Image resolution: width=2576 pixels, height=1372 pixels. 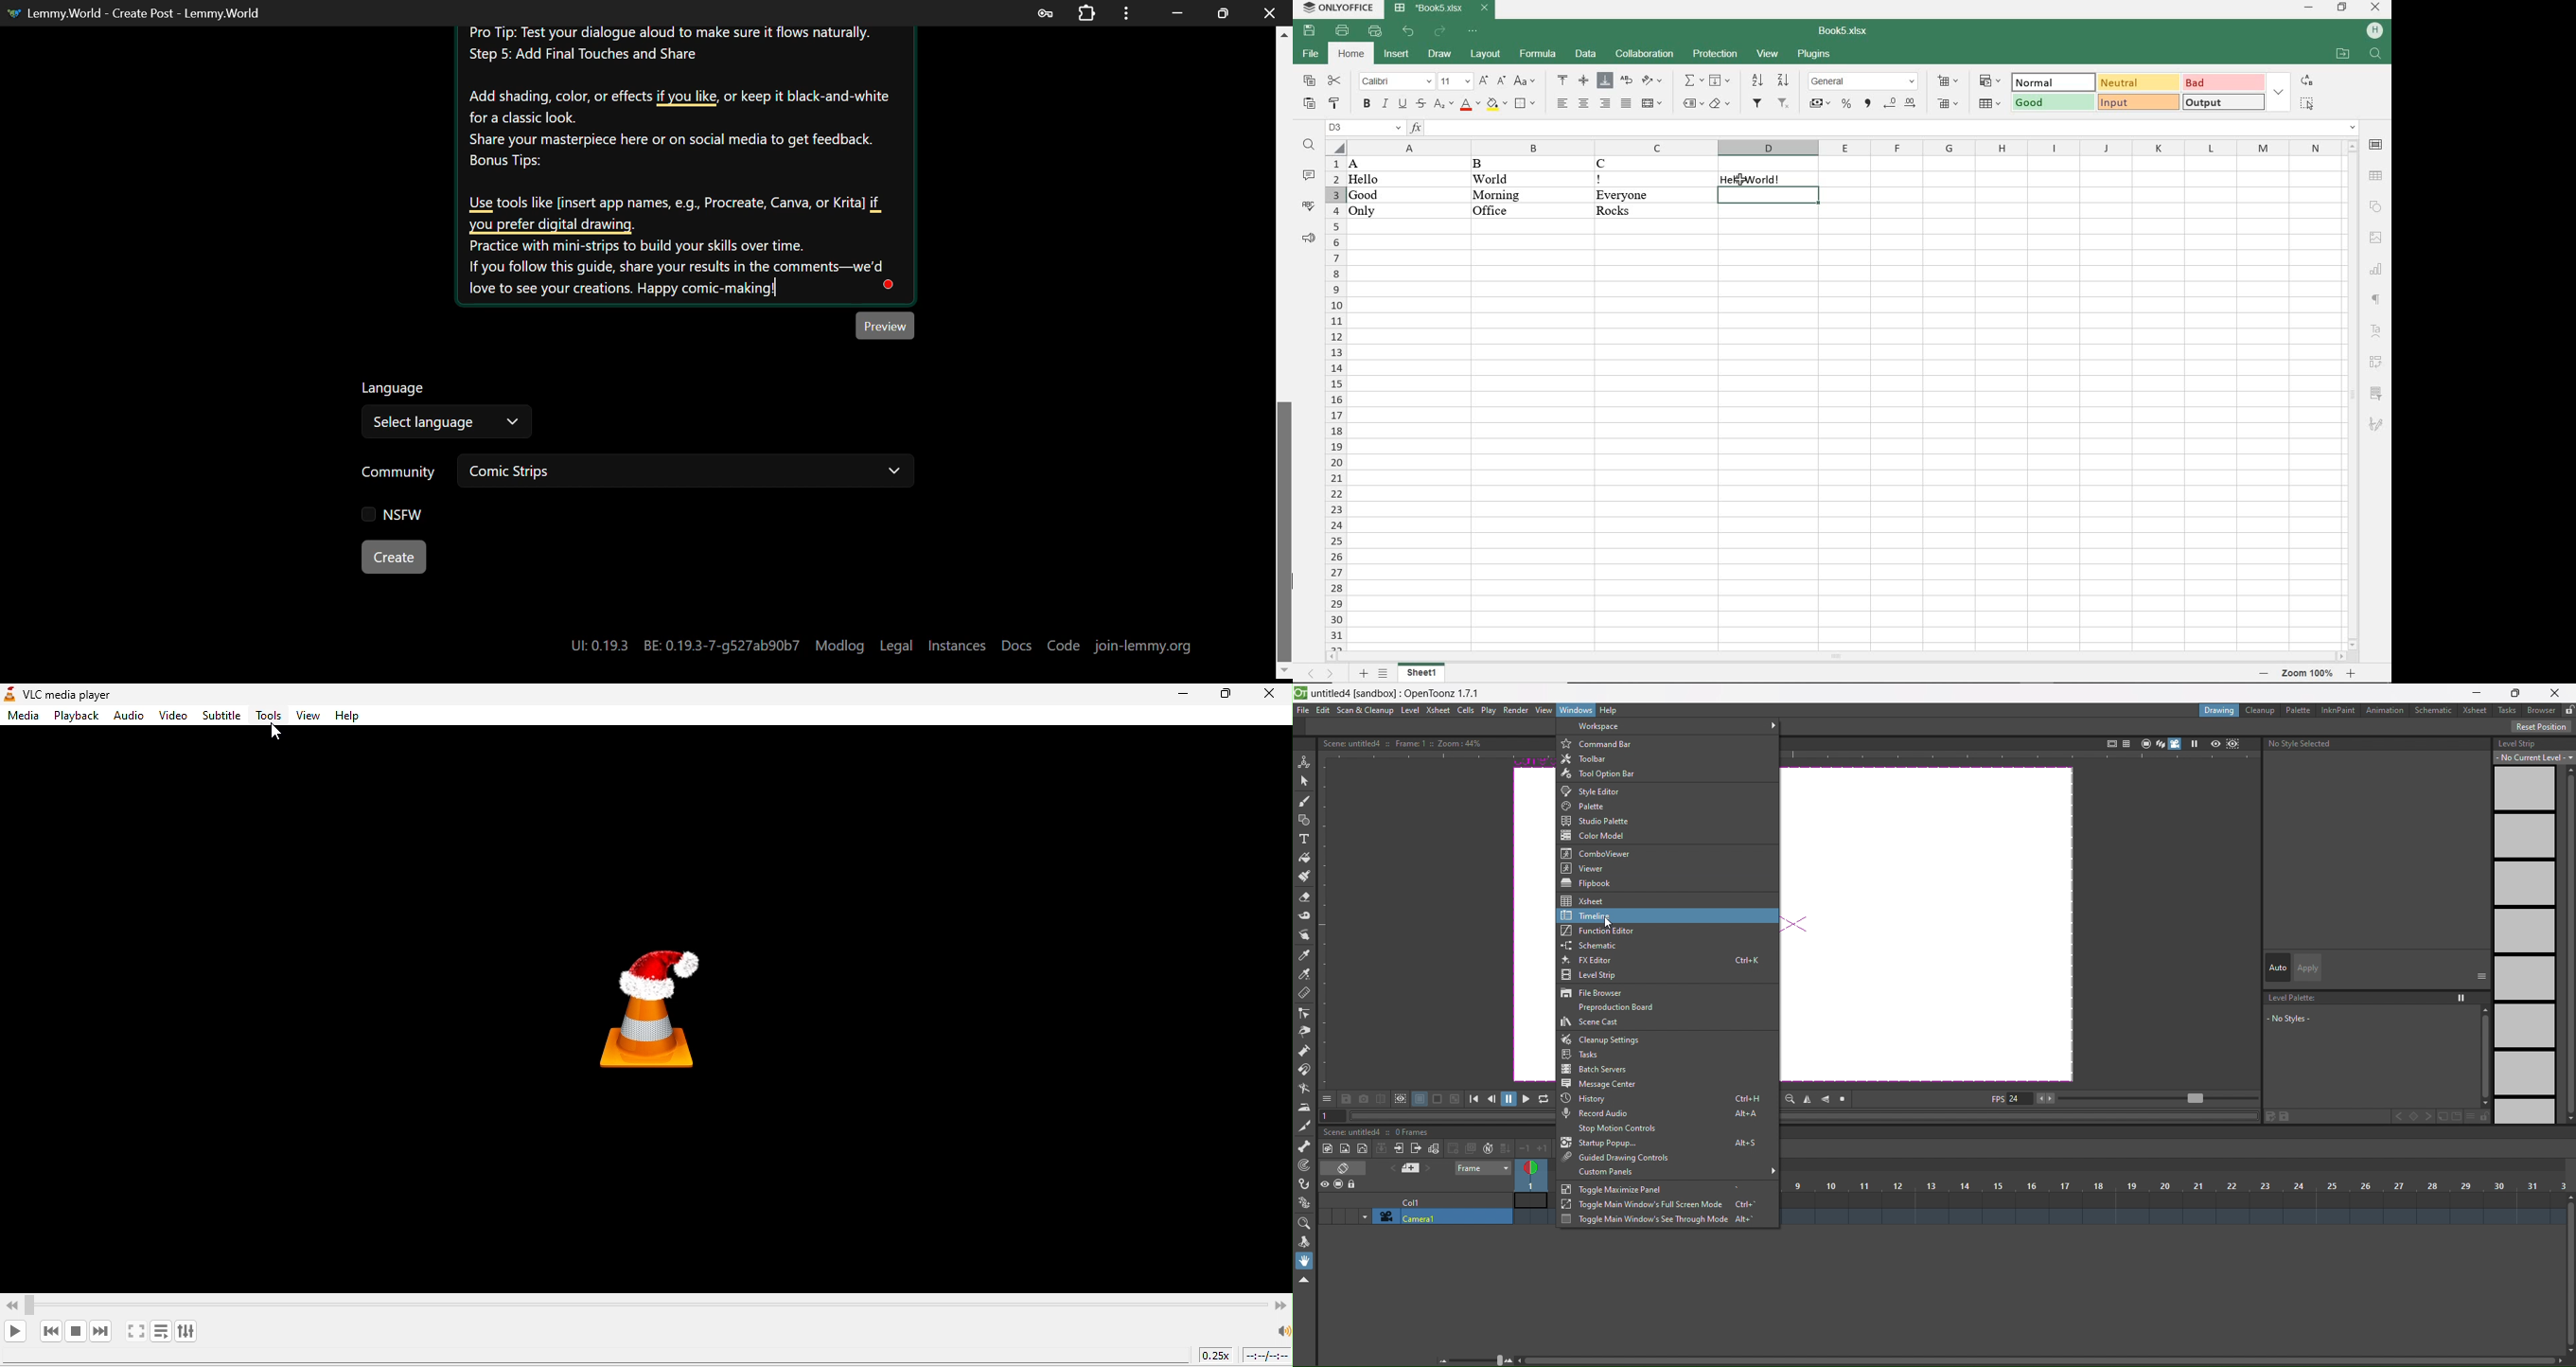 I want to click on preview, so click(x=2215, y=743).